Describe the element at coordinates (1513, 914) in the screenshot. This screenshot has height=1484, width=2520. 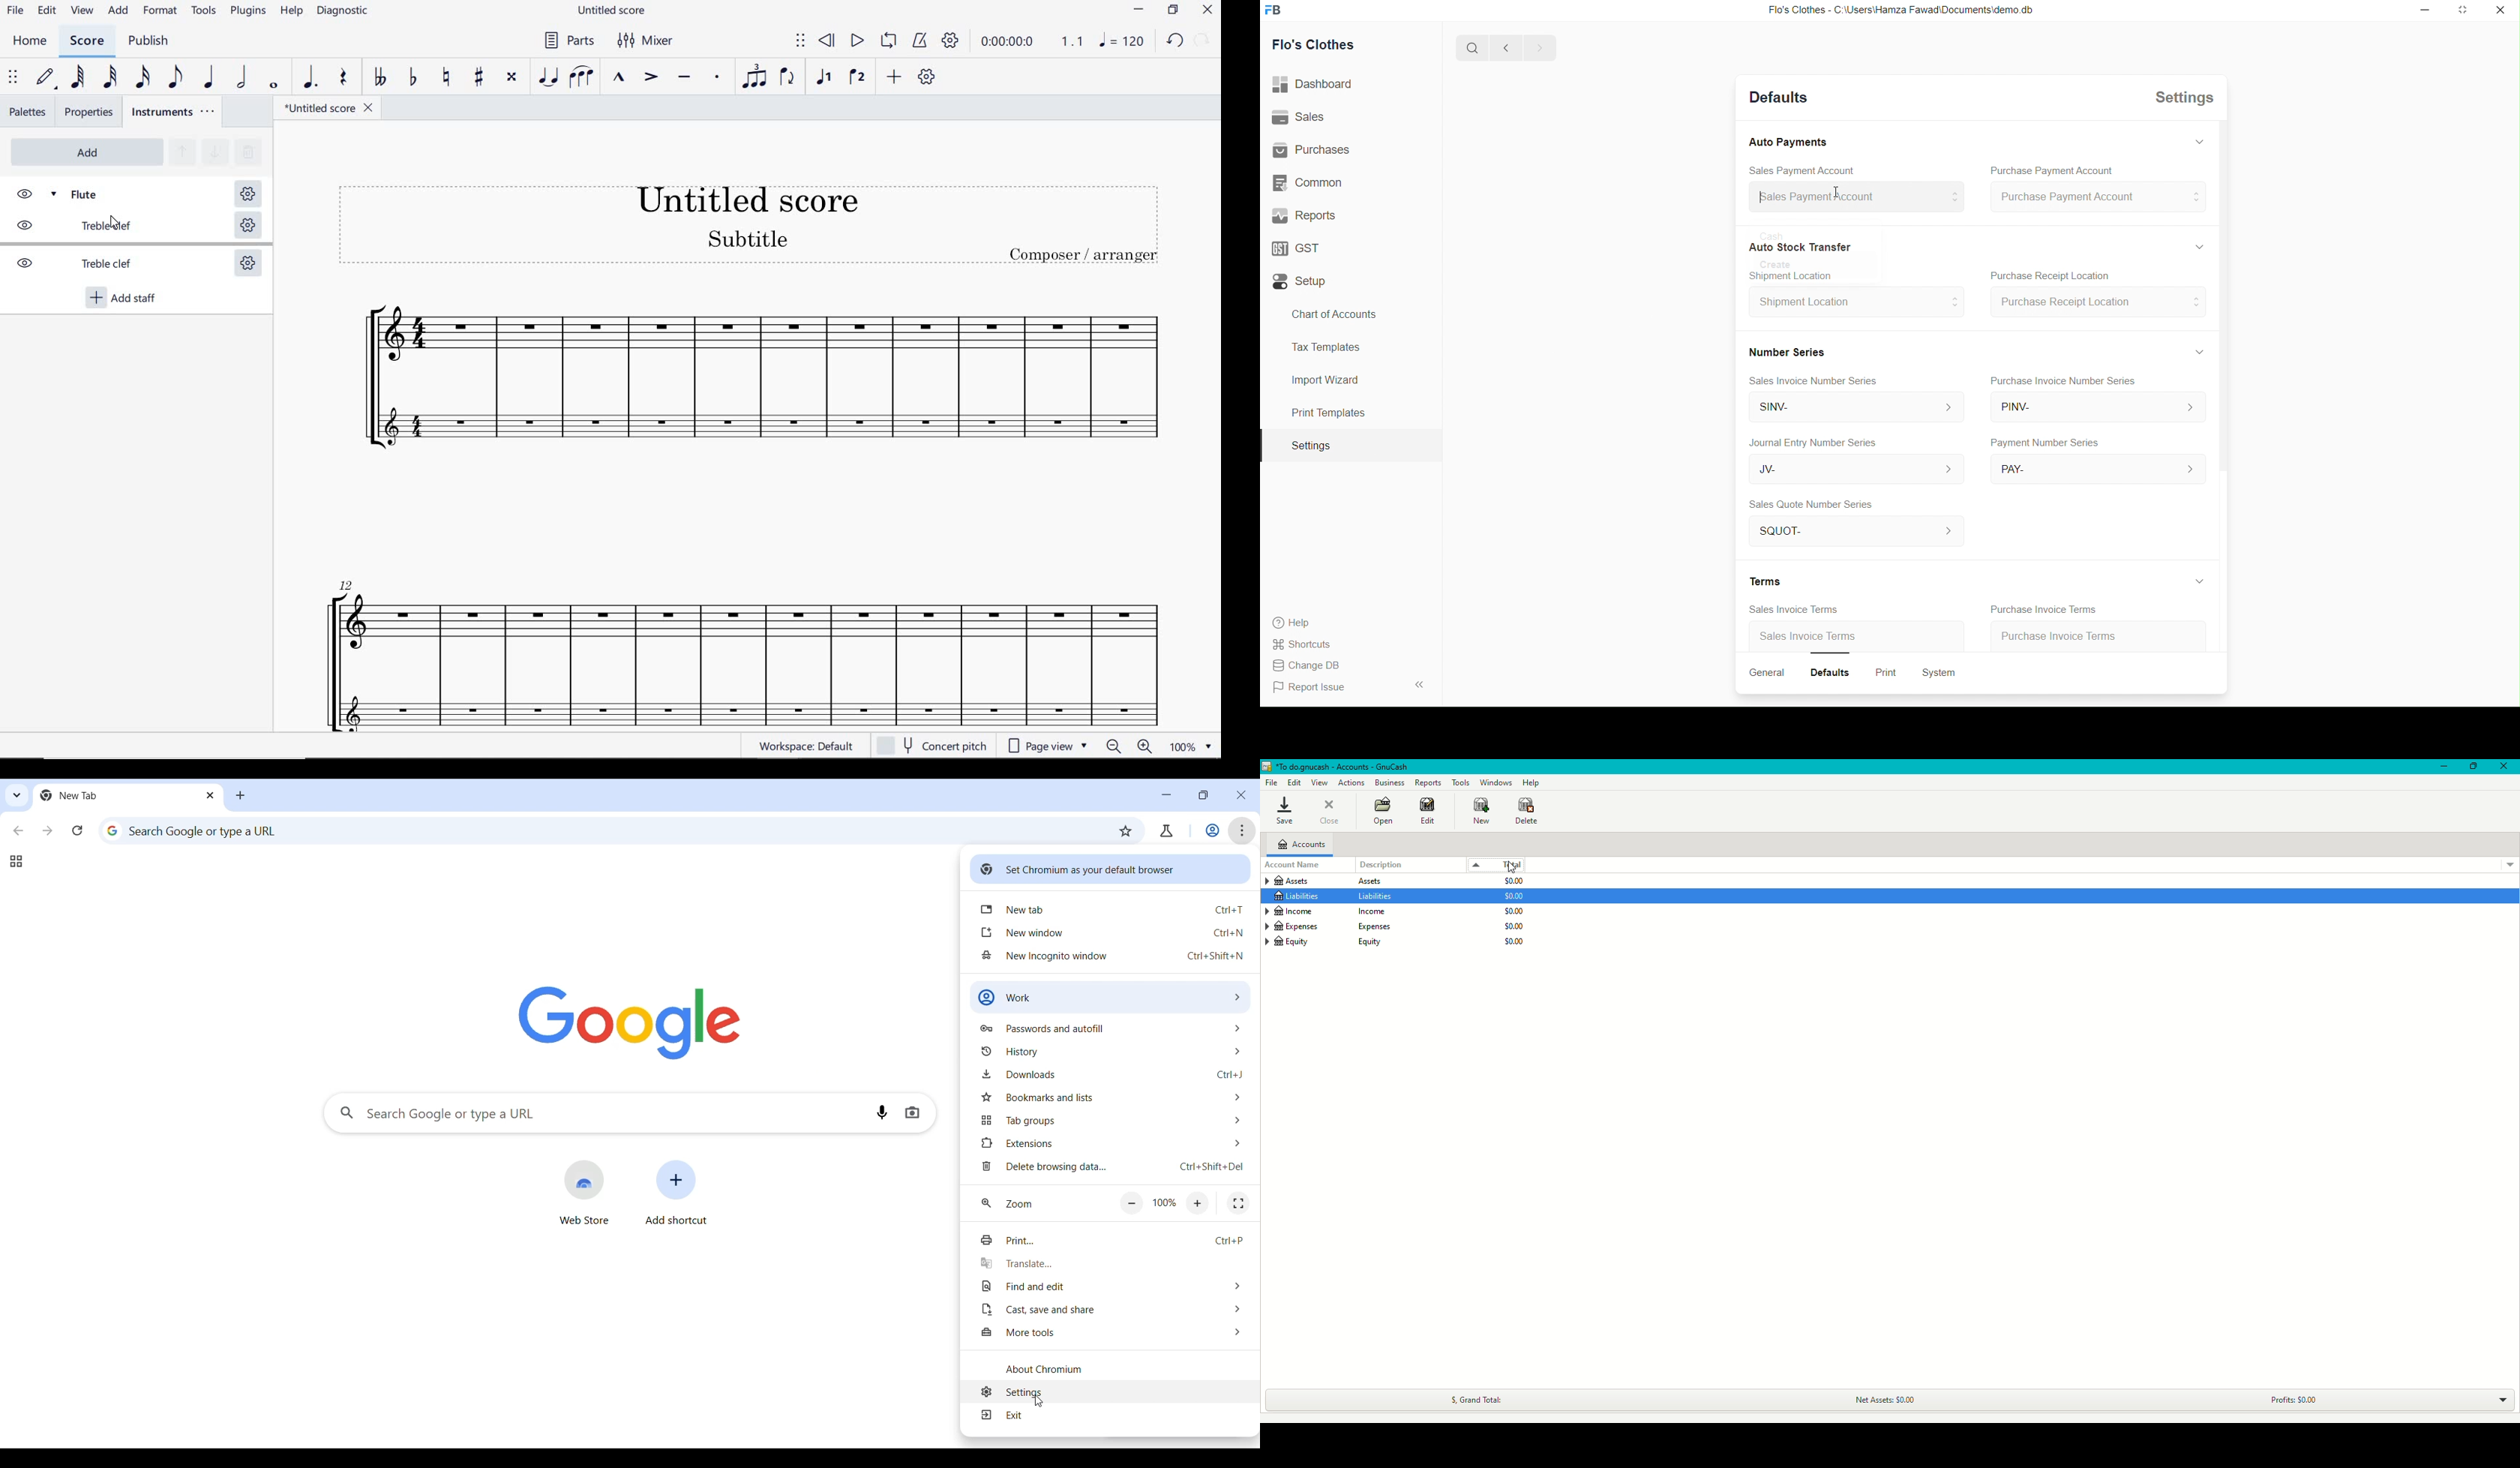
I see `$0` at that location.